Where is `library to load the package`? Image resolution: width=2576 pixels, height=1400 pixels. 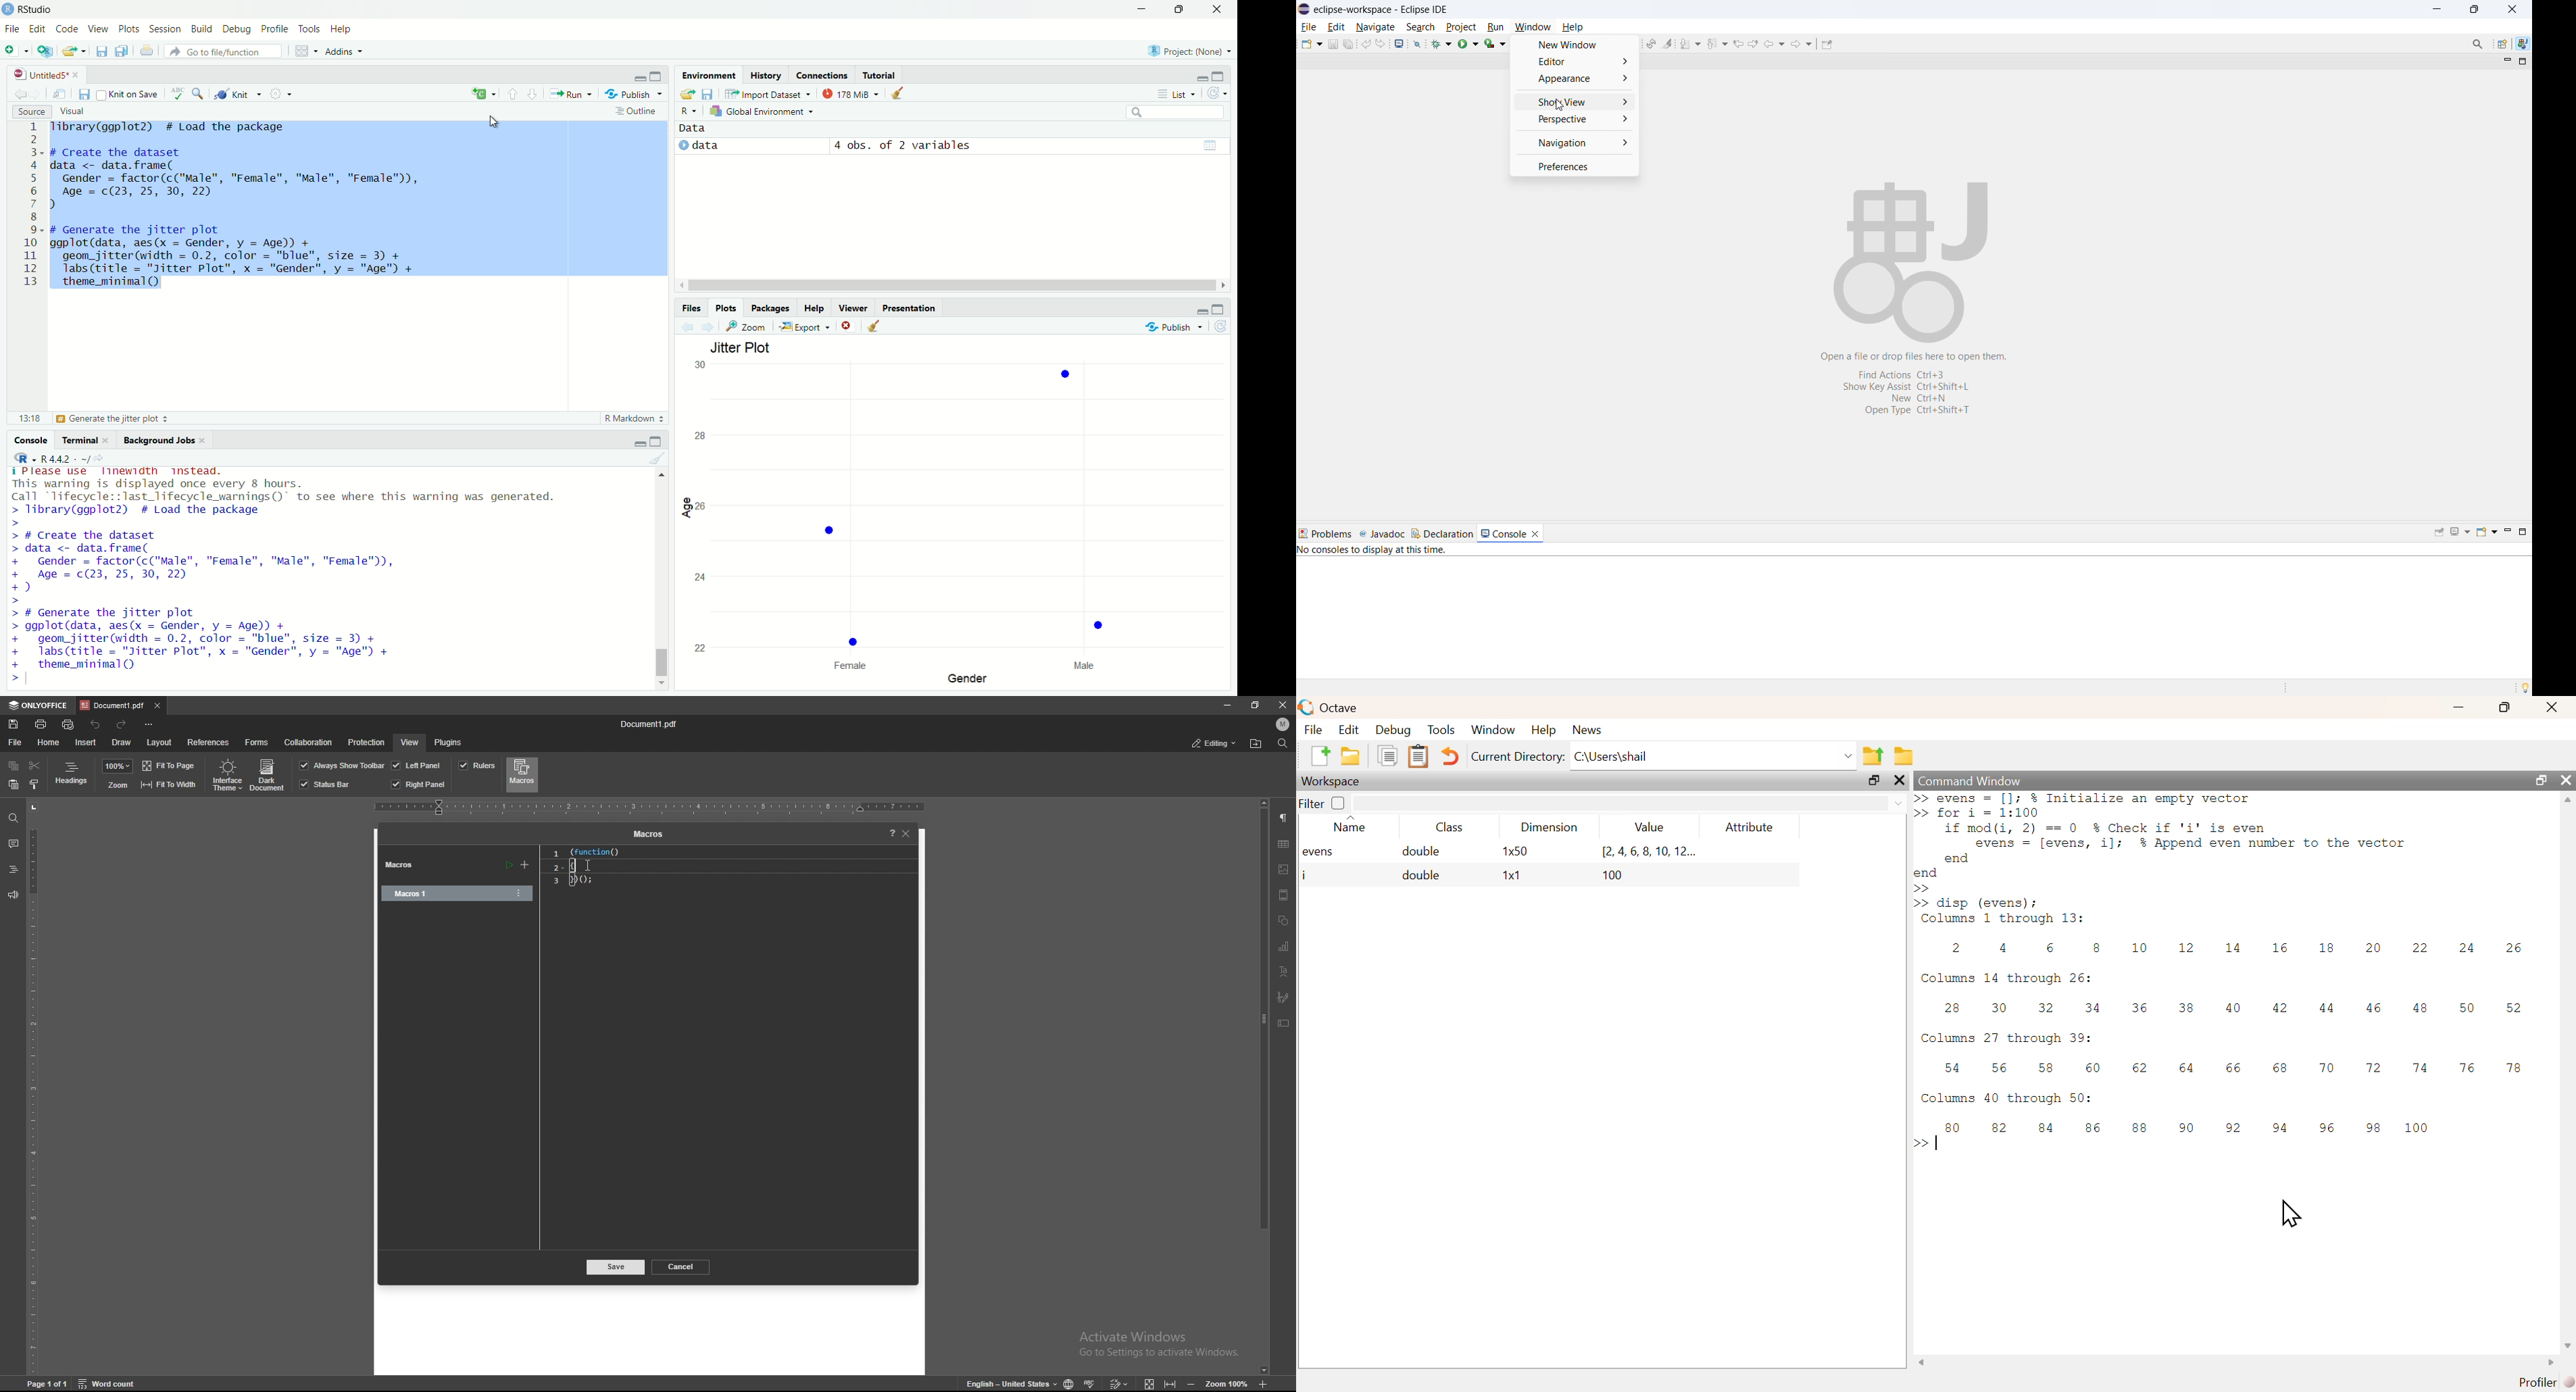
library to load the package is located at coordinates (176, 127).